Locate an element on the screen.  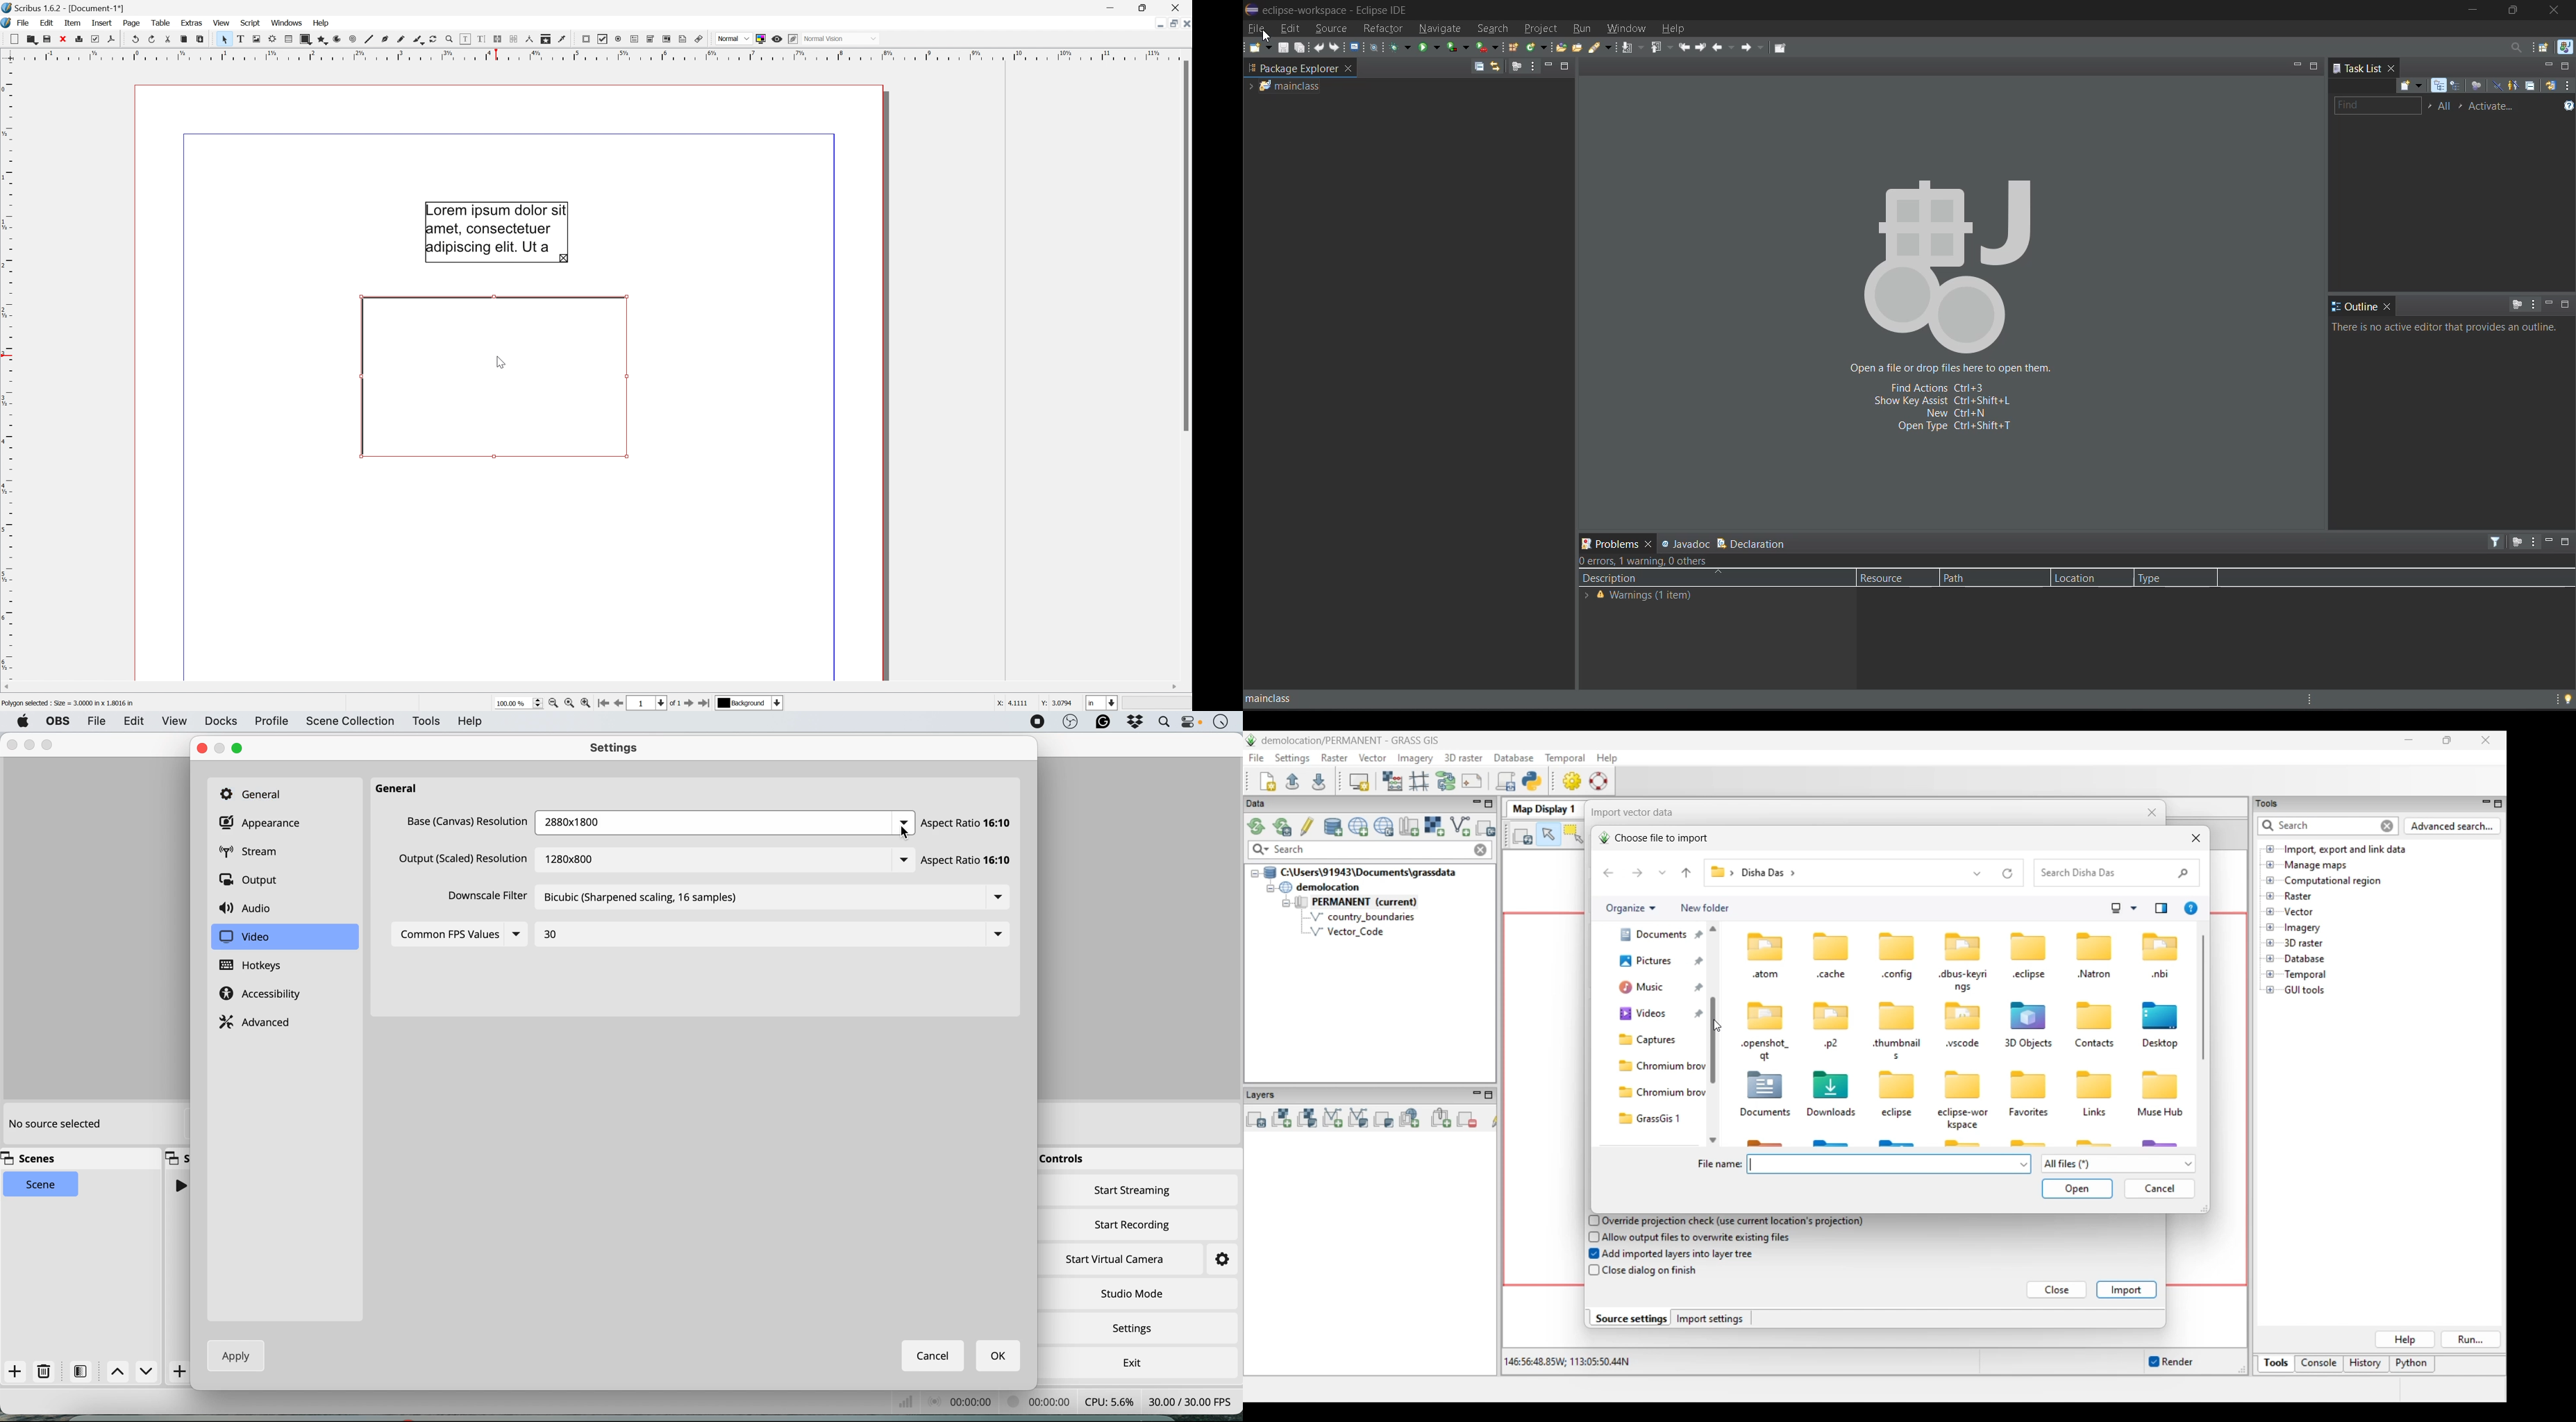
screen recorder is located at coordinates (1037, 722).